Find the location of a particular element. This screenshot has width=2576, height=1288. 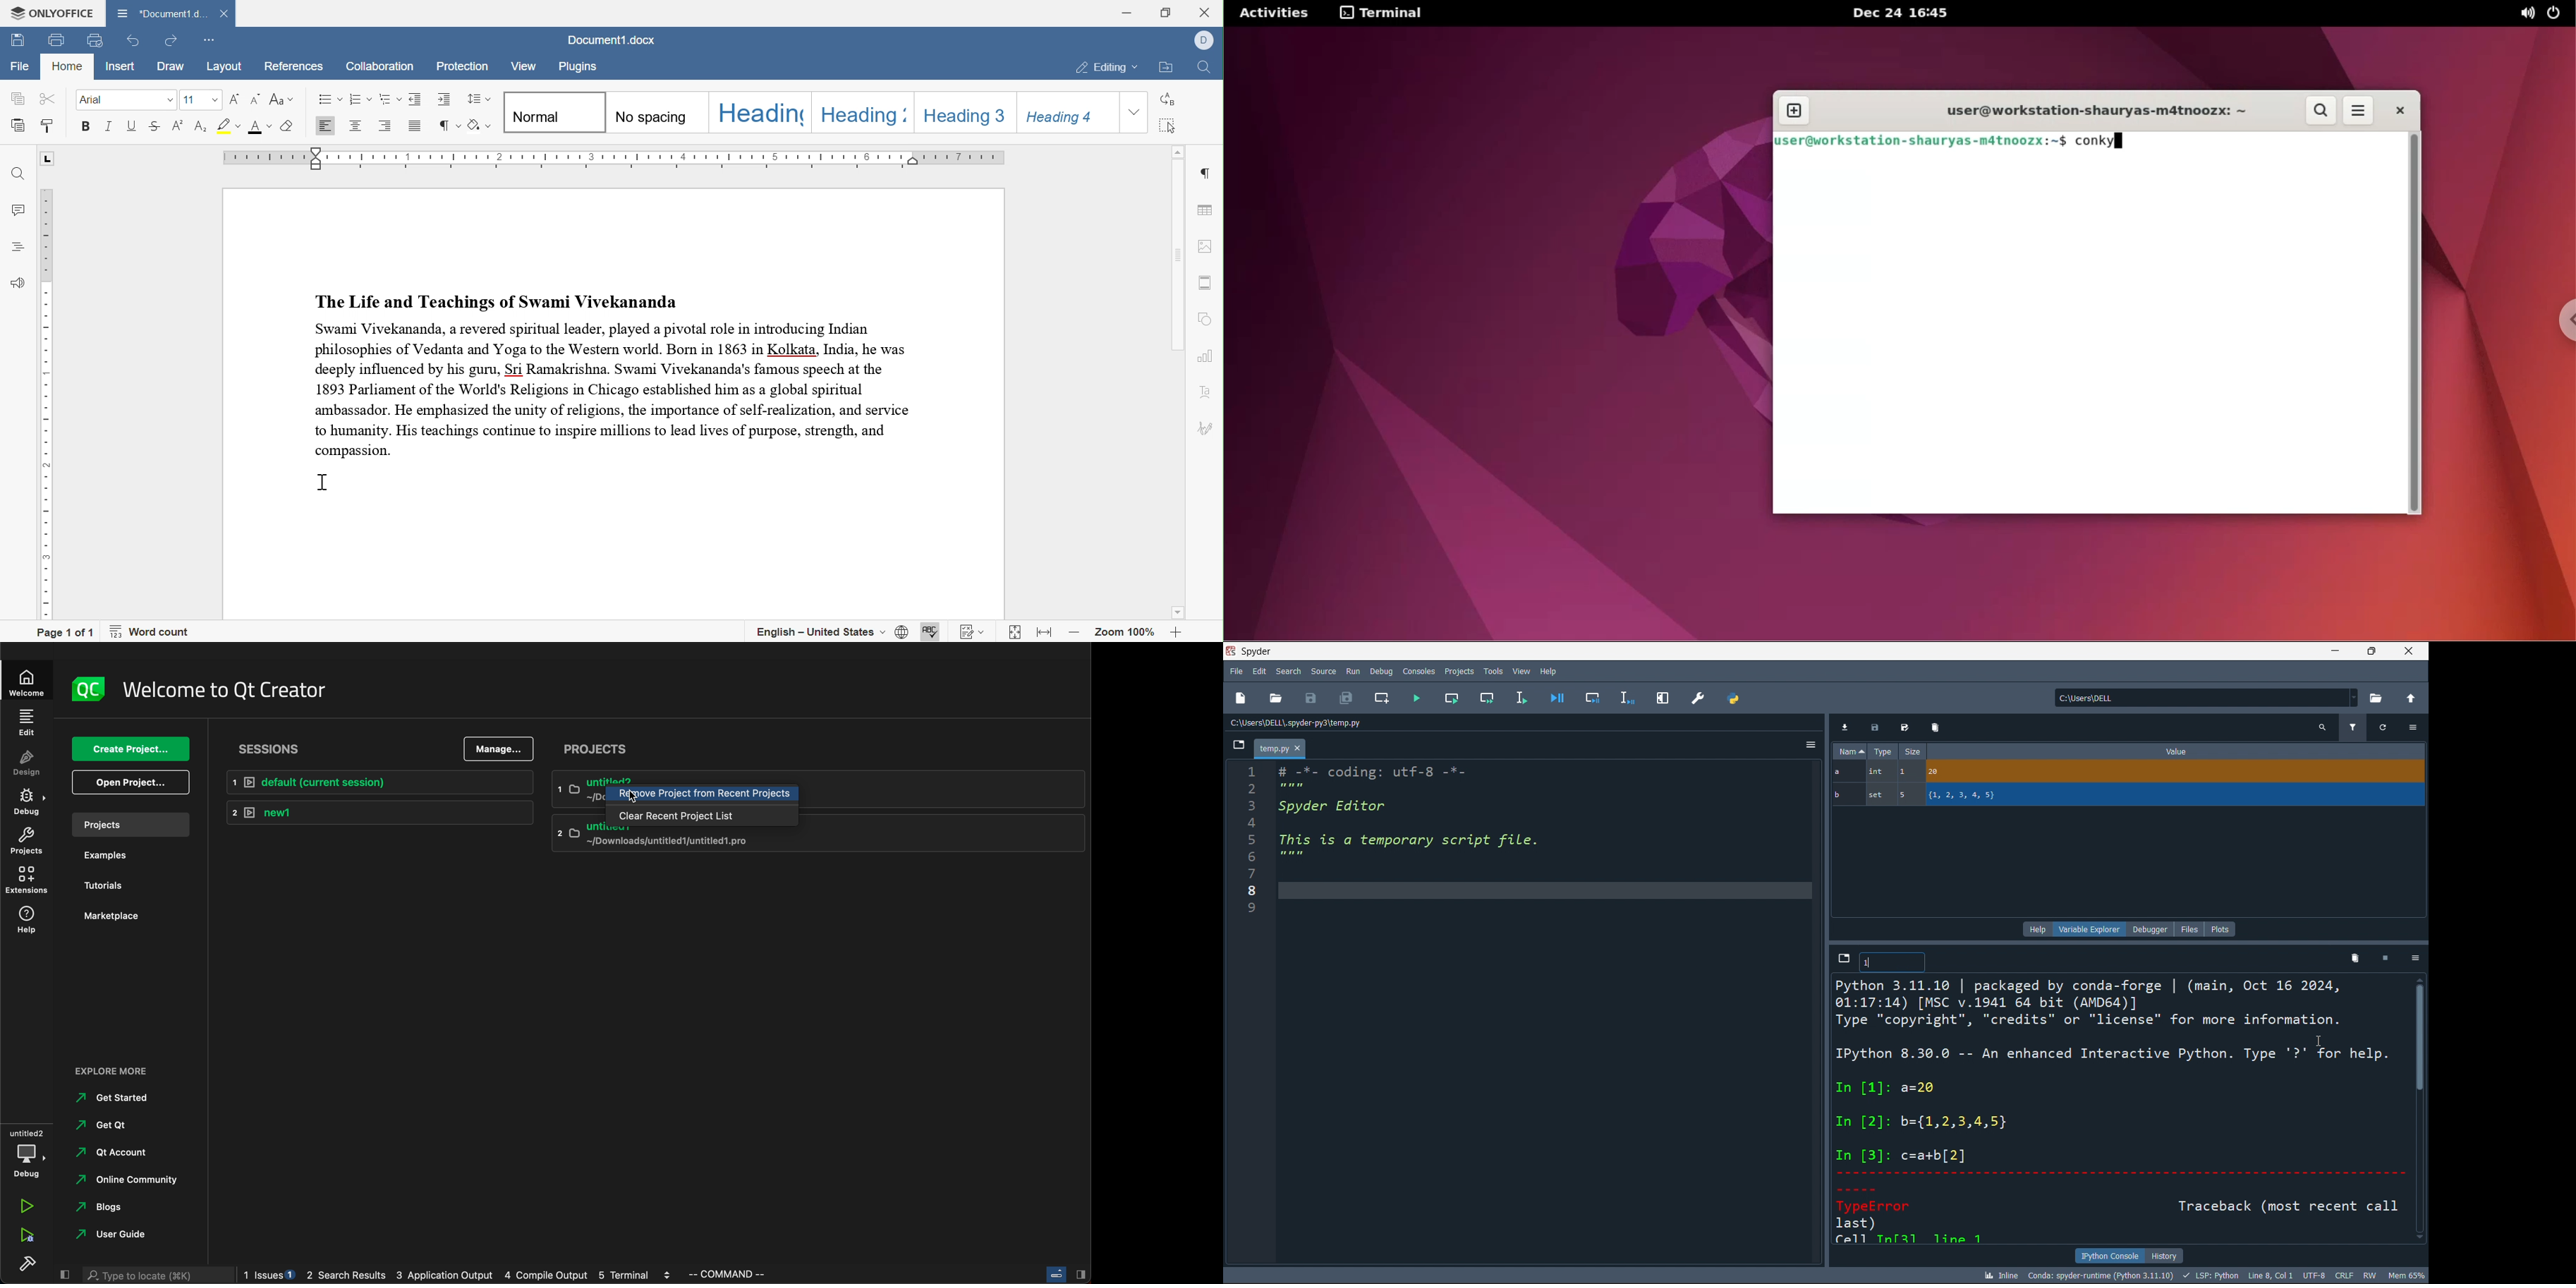

minimmize is located at coordinates (1127, 11).